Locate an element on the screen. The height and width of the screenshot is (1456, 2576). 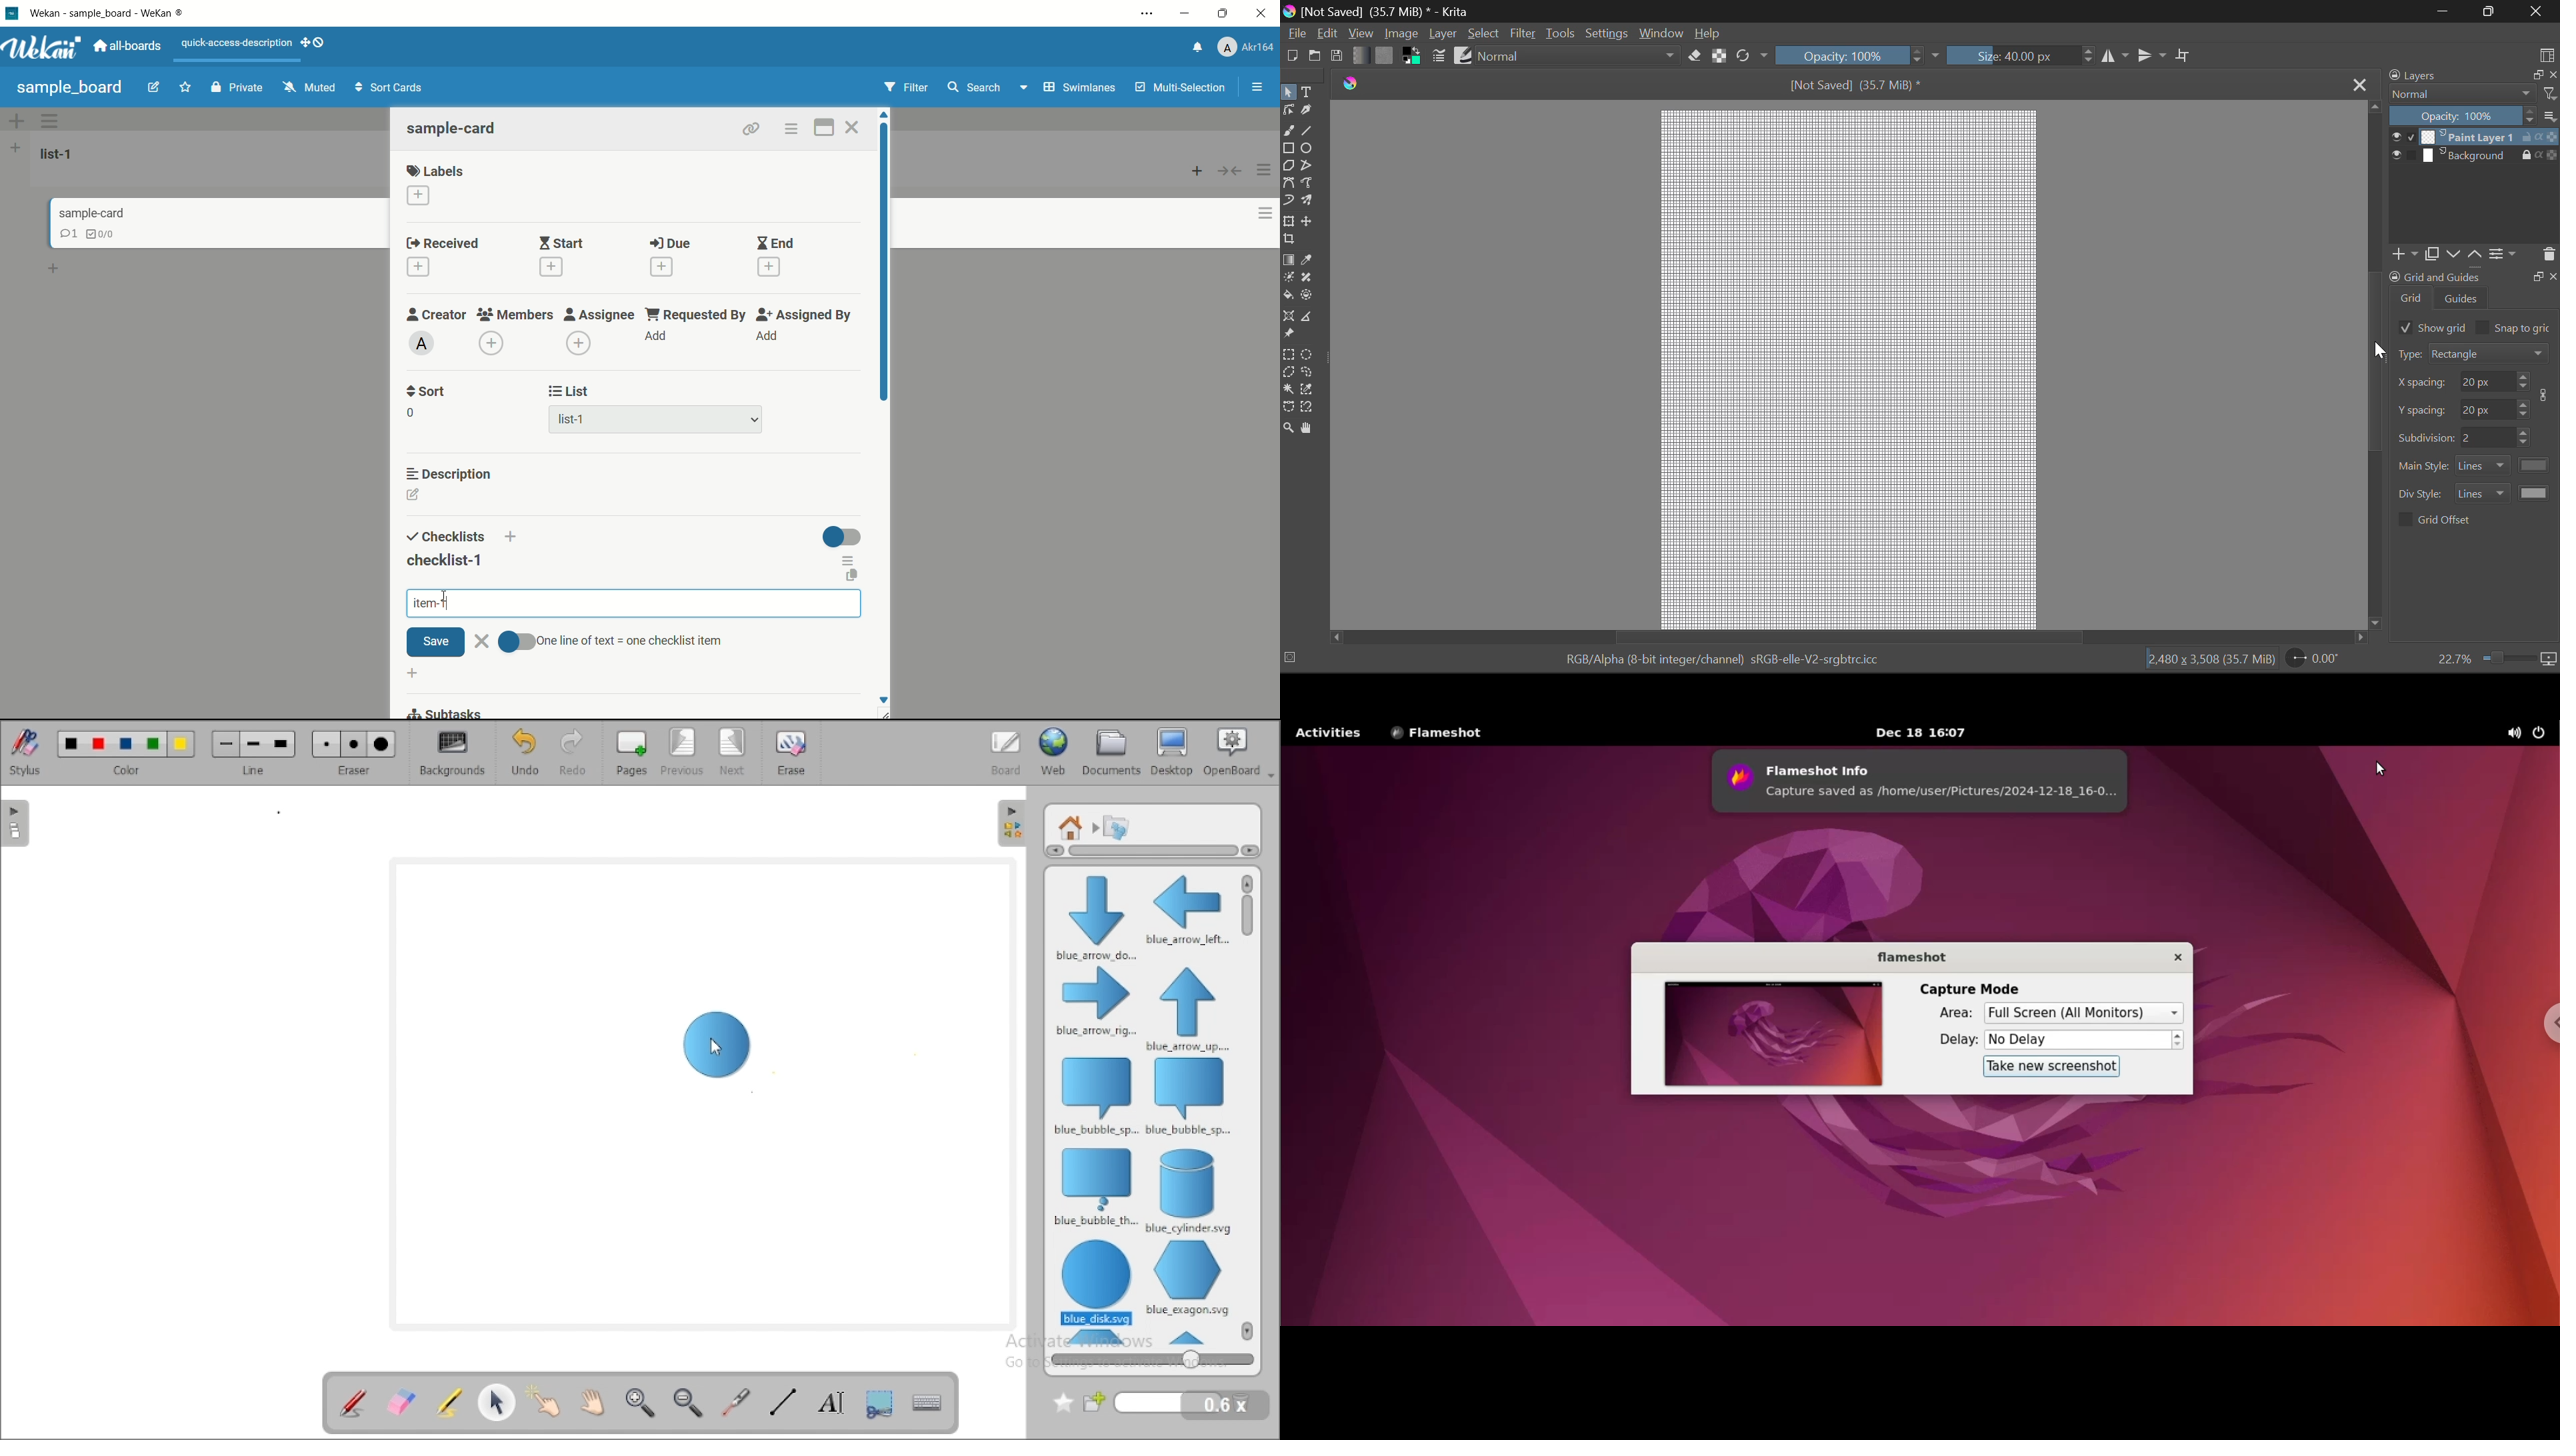
RGB/Alpha (8-bit integer/channel) sRGB-elle-V2-srgbtrc.icc is located at coordinates (1721, 663).